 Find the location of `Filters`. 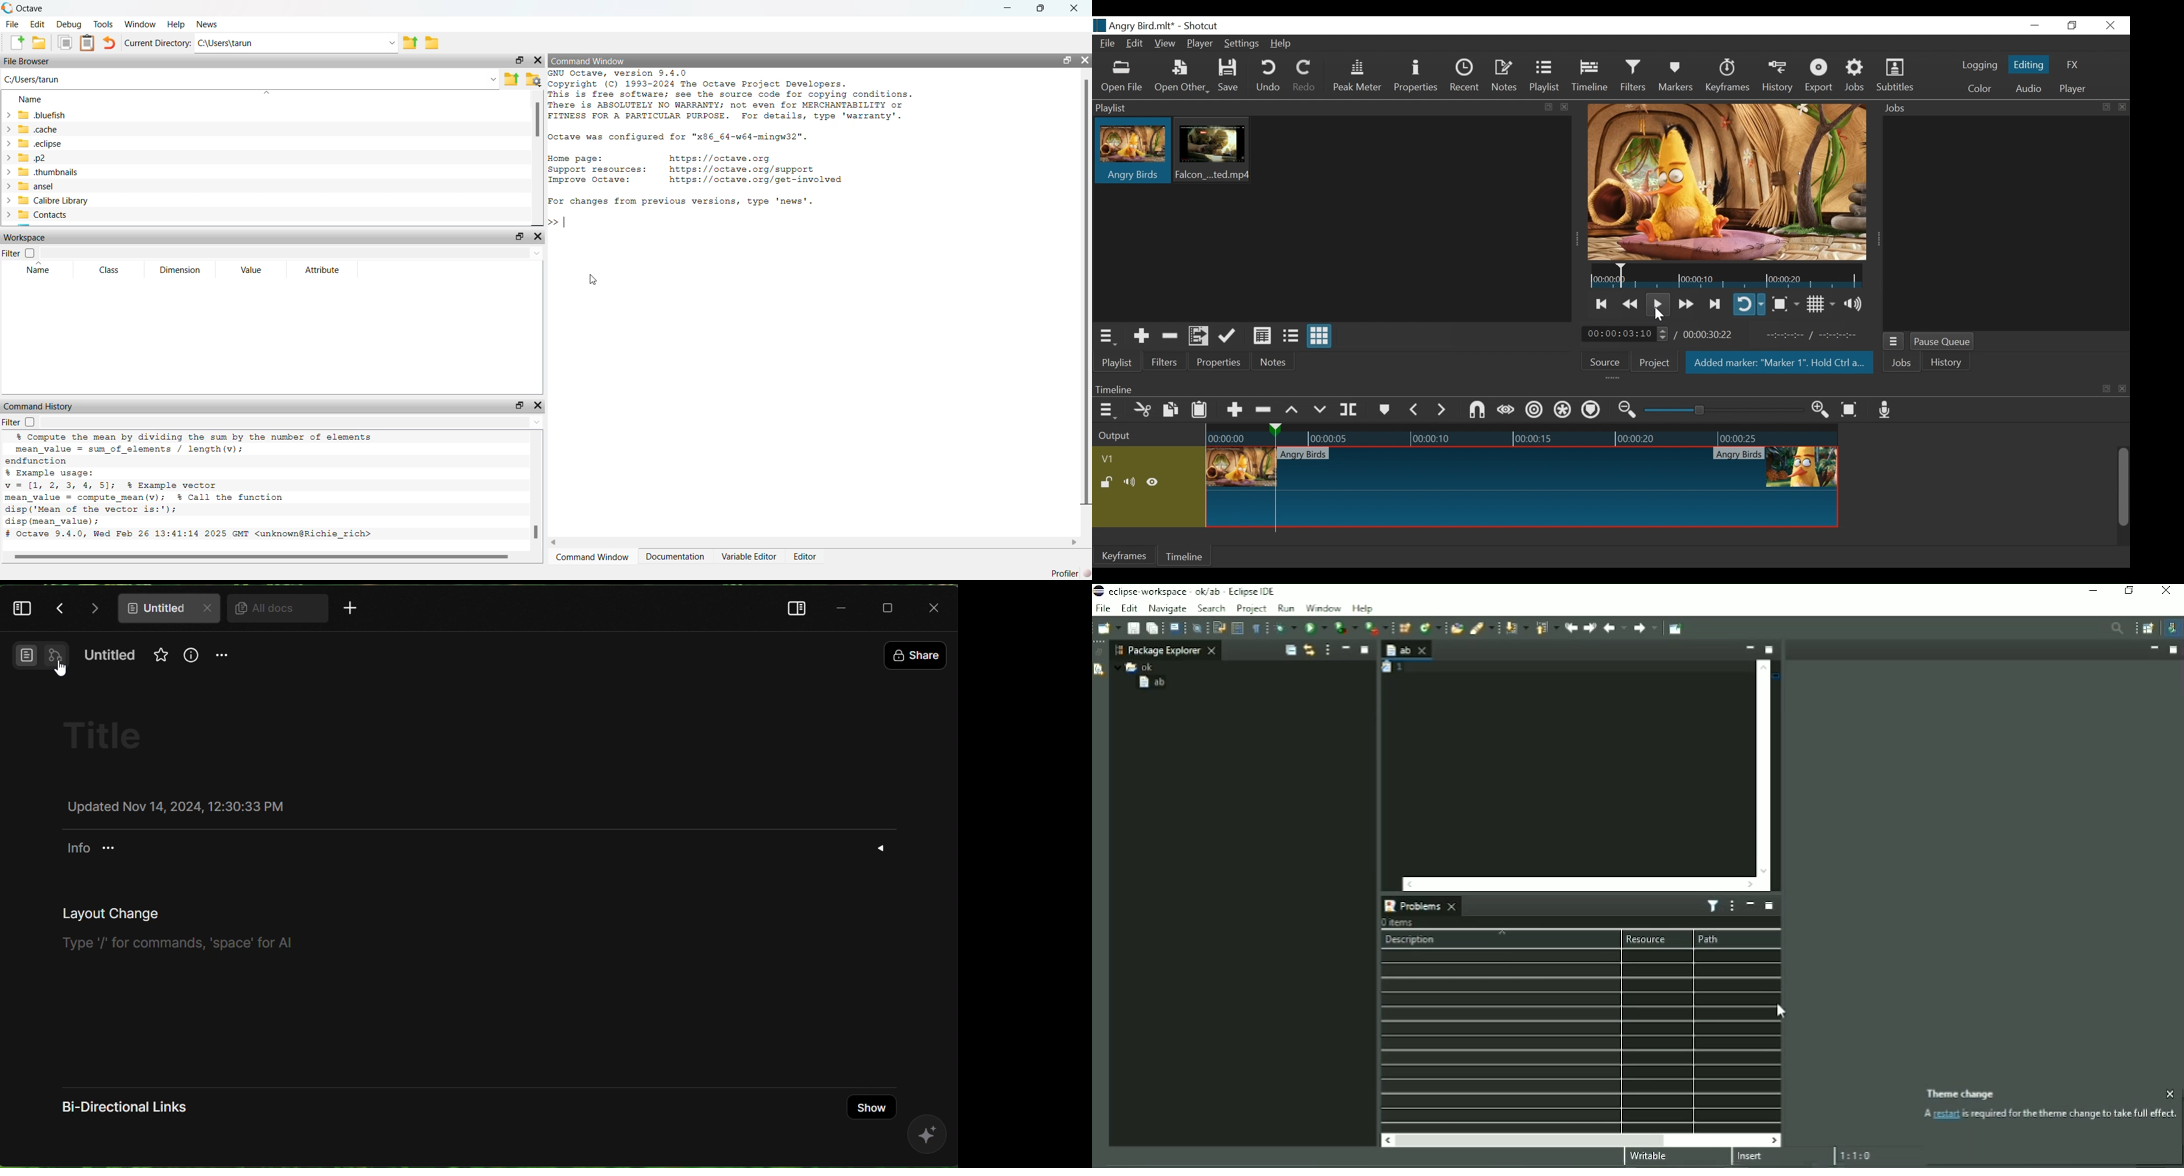

Filters is located at coordinates (1713, 906).